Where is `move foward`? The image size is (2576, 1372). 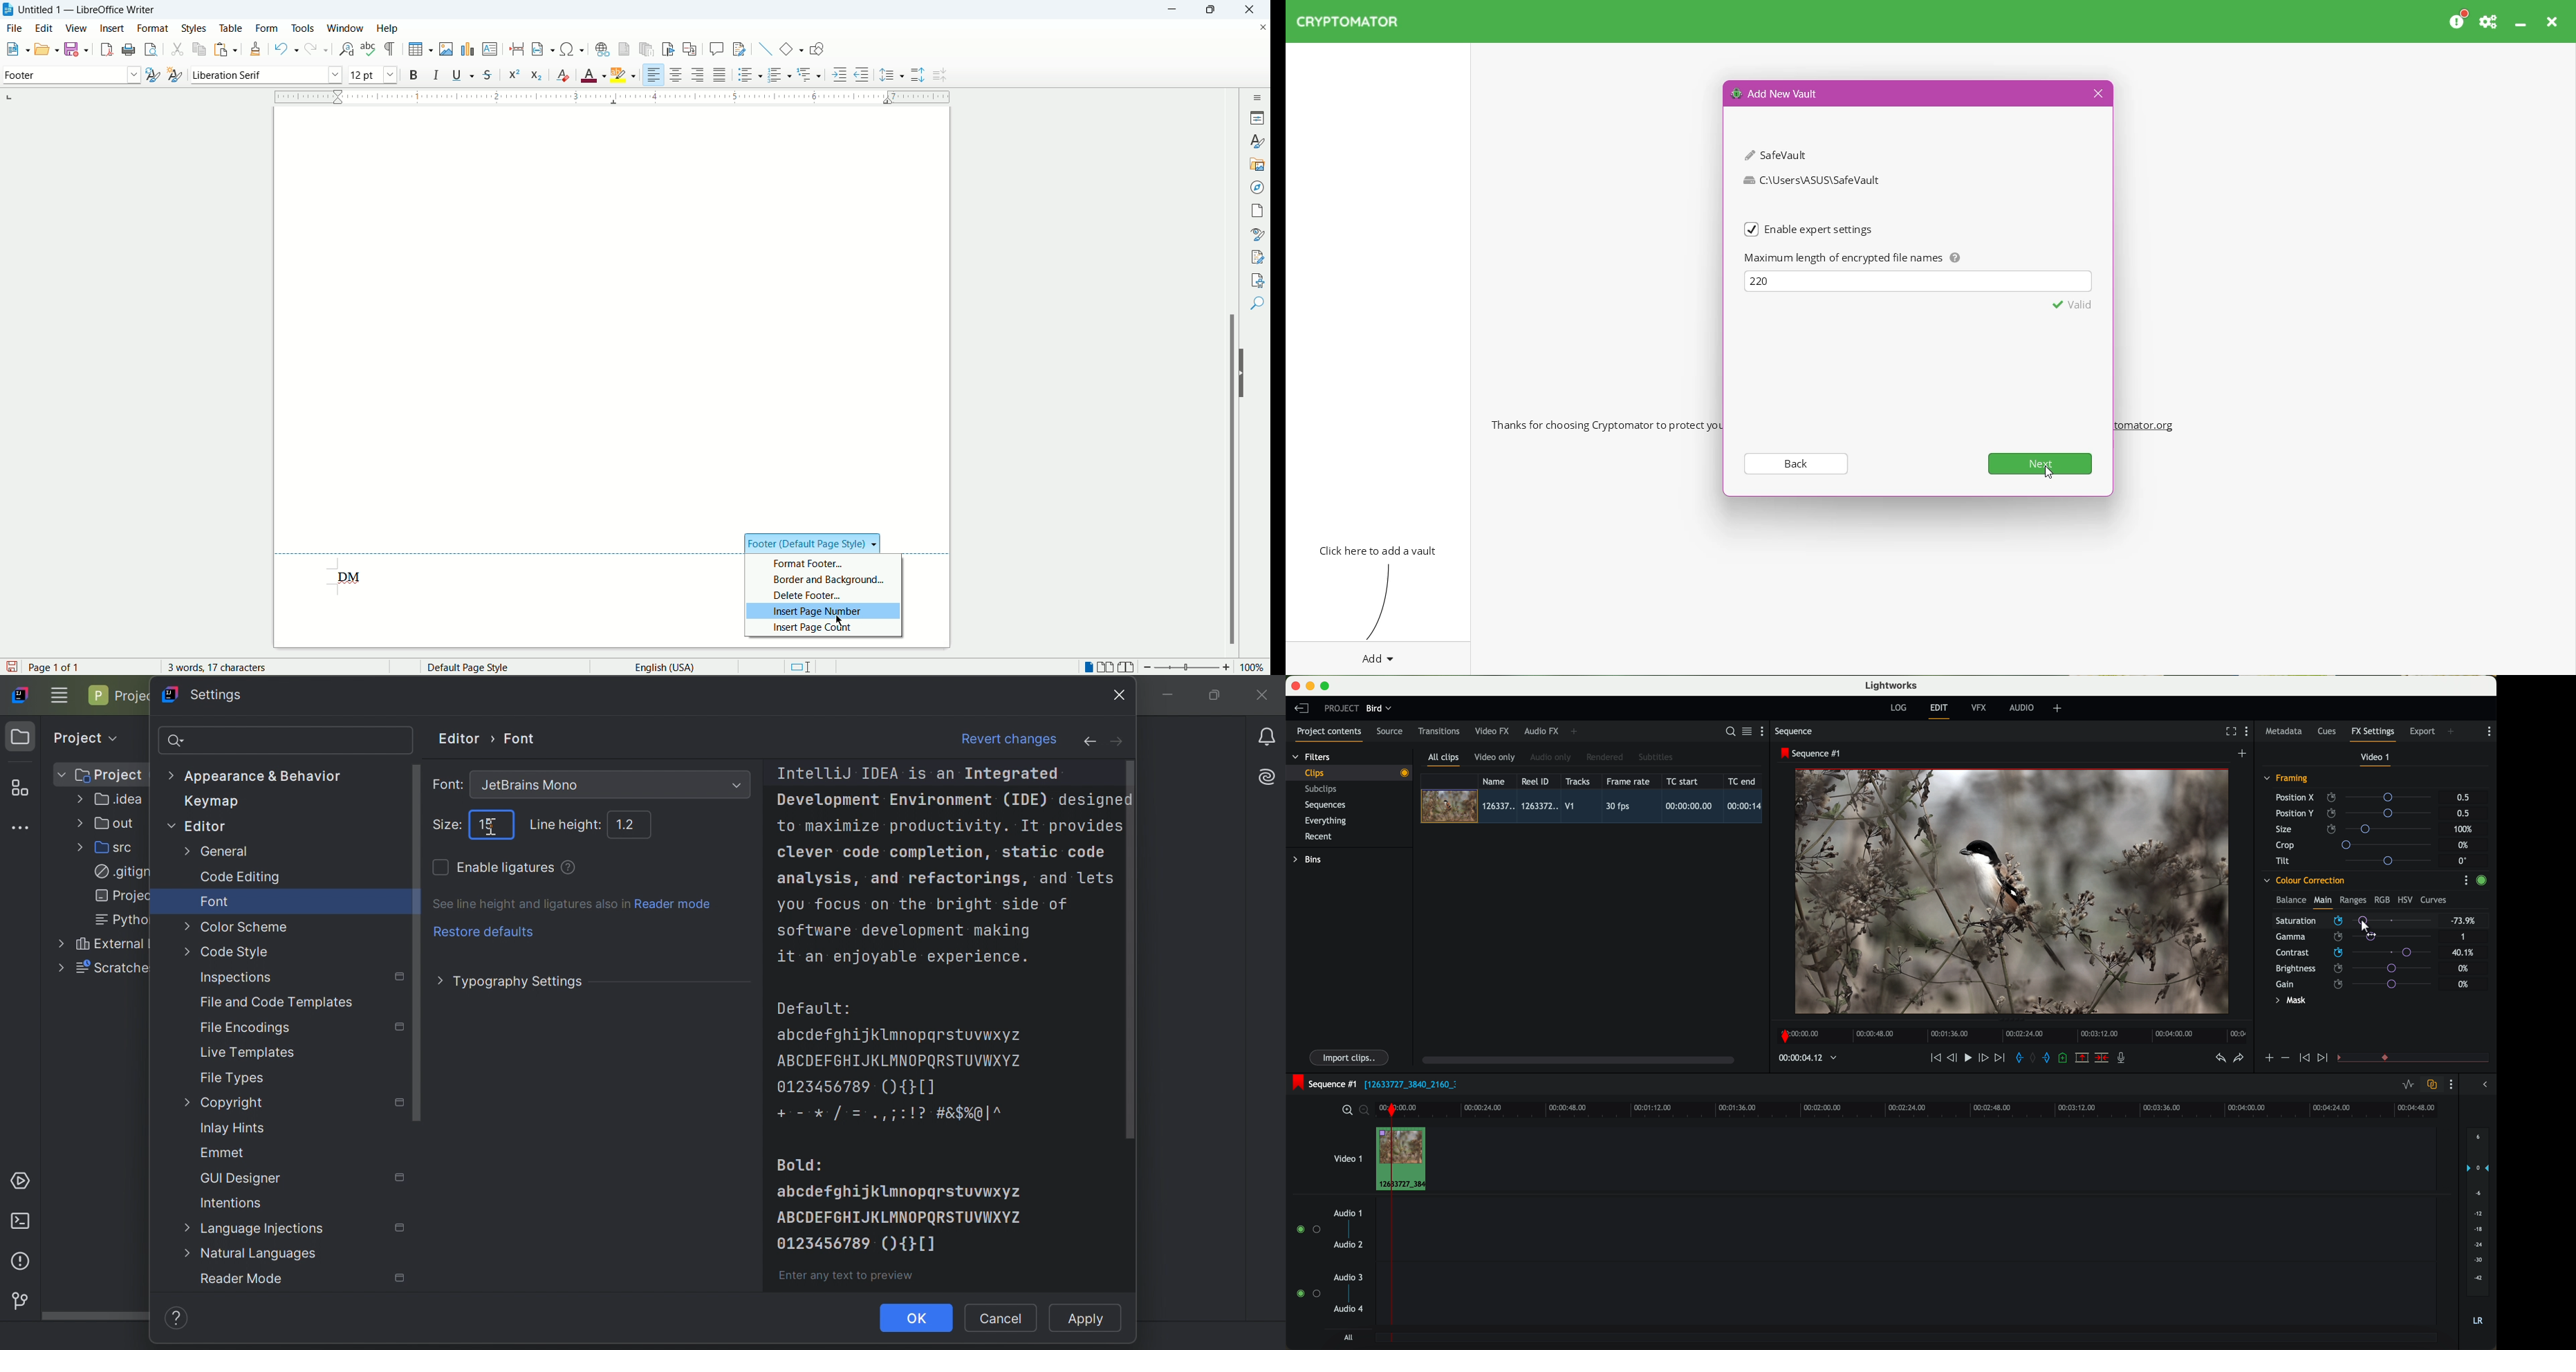 move foward is located at coordinates (1999, 1058).